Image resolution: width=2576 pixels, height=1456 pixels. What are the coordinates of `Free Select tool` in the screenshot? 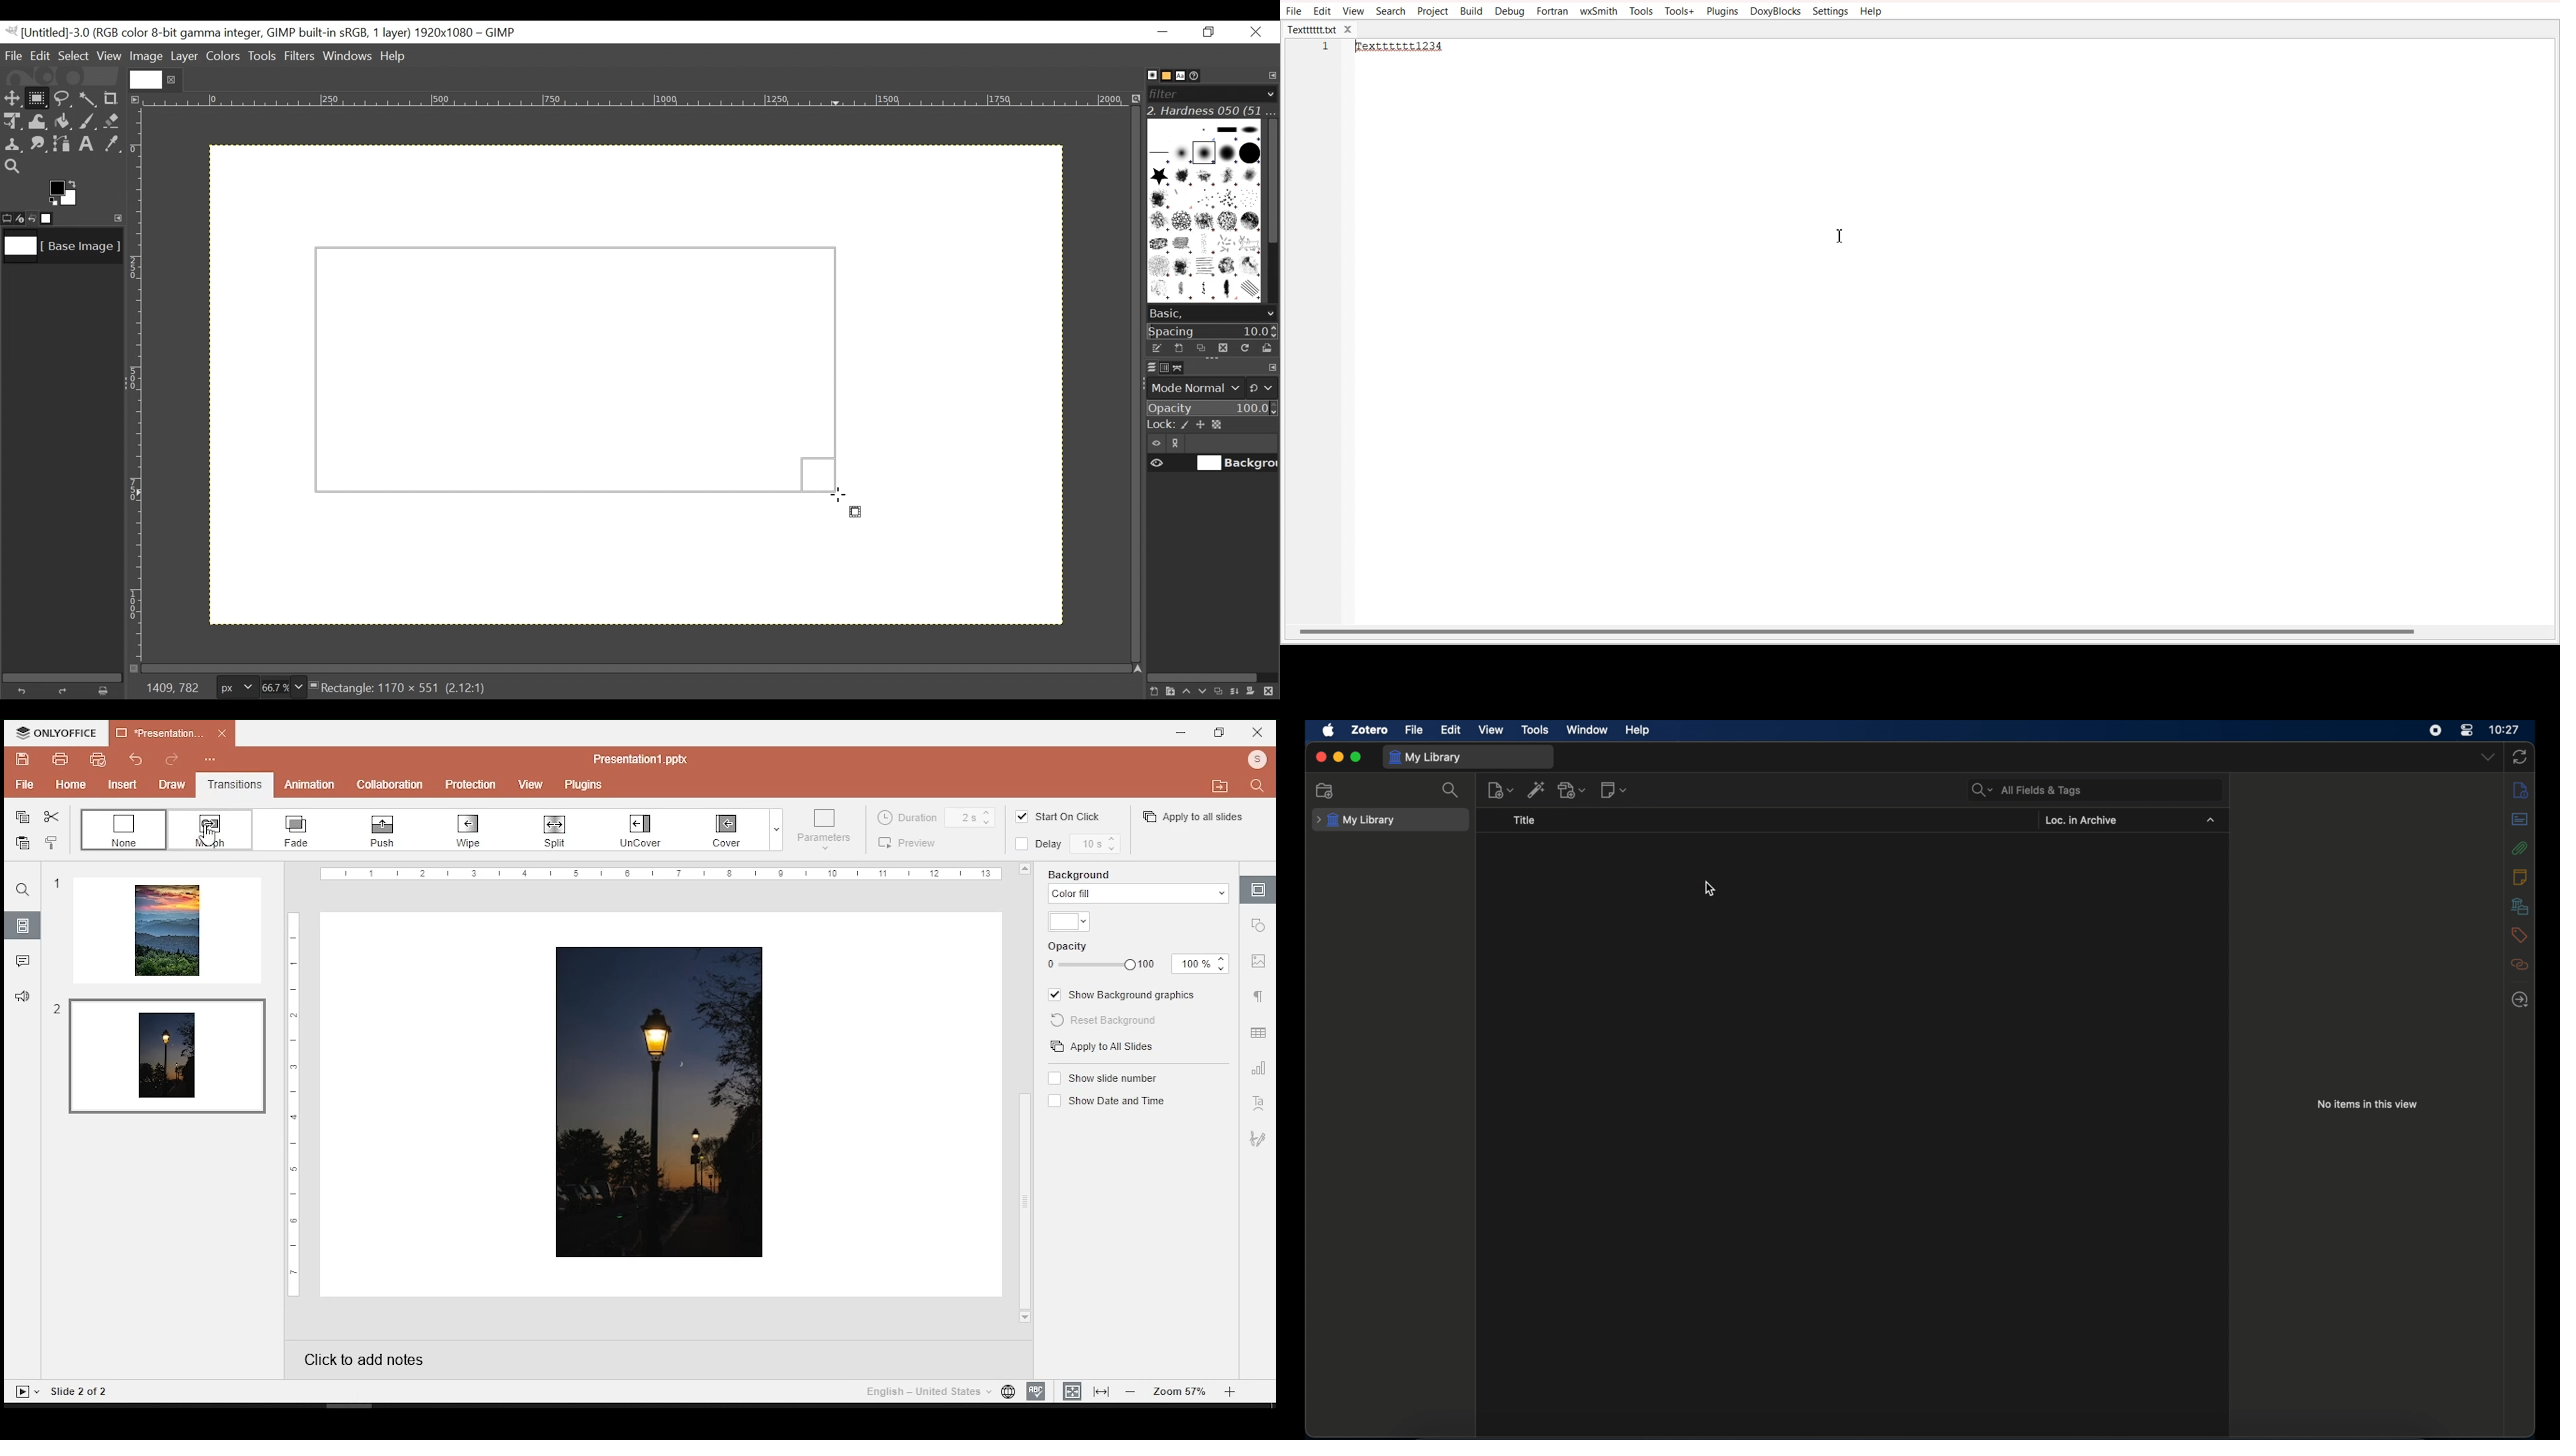 It's located at (61, 96).